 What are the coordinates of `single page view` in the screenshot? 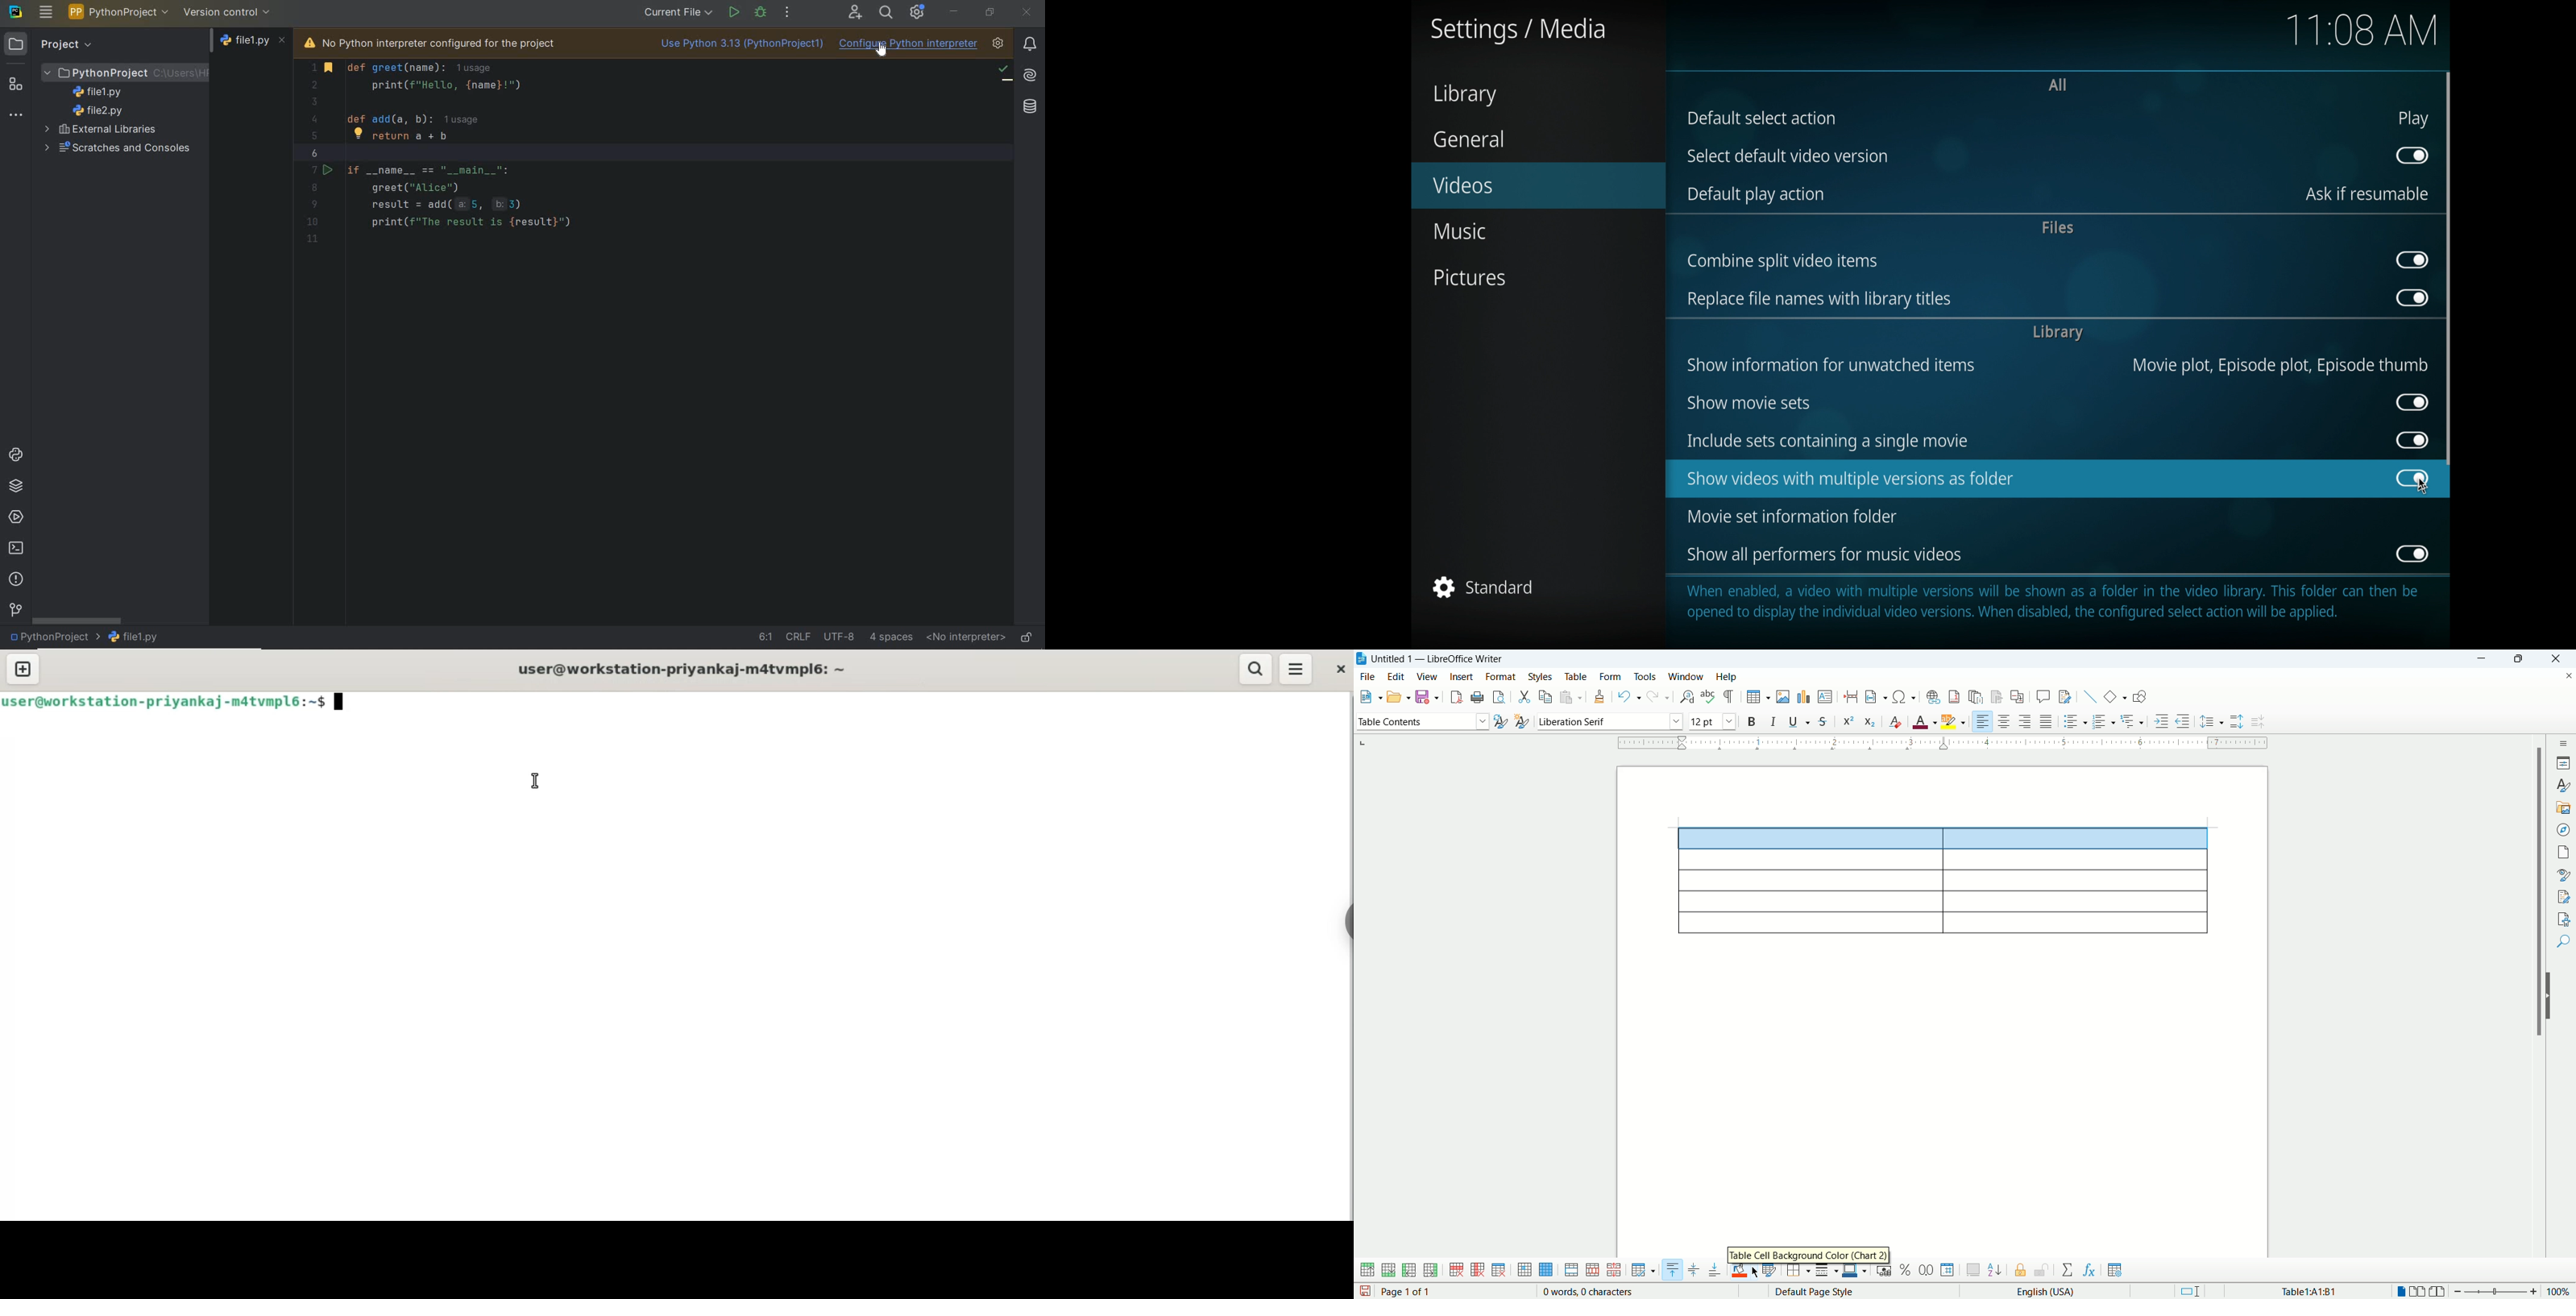 It's located at (2400, 1291).